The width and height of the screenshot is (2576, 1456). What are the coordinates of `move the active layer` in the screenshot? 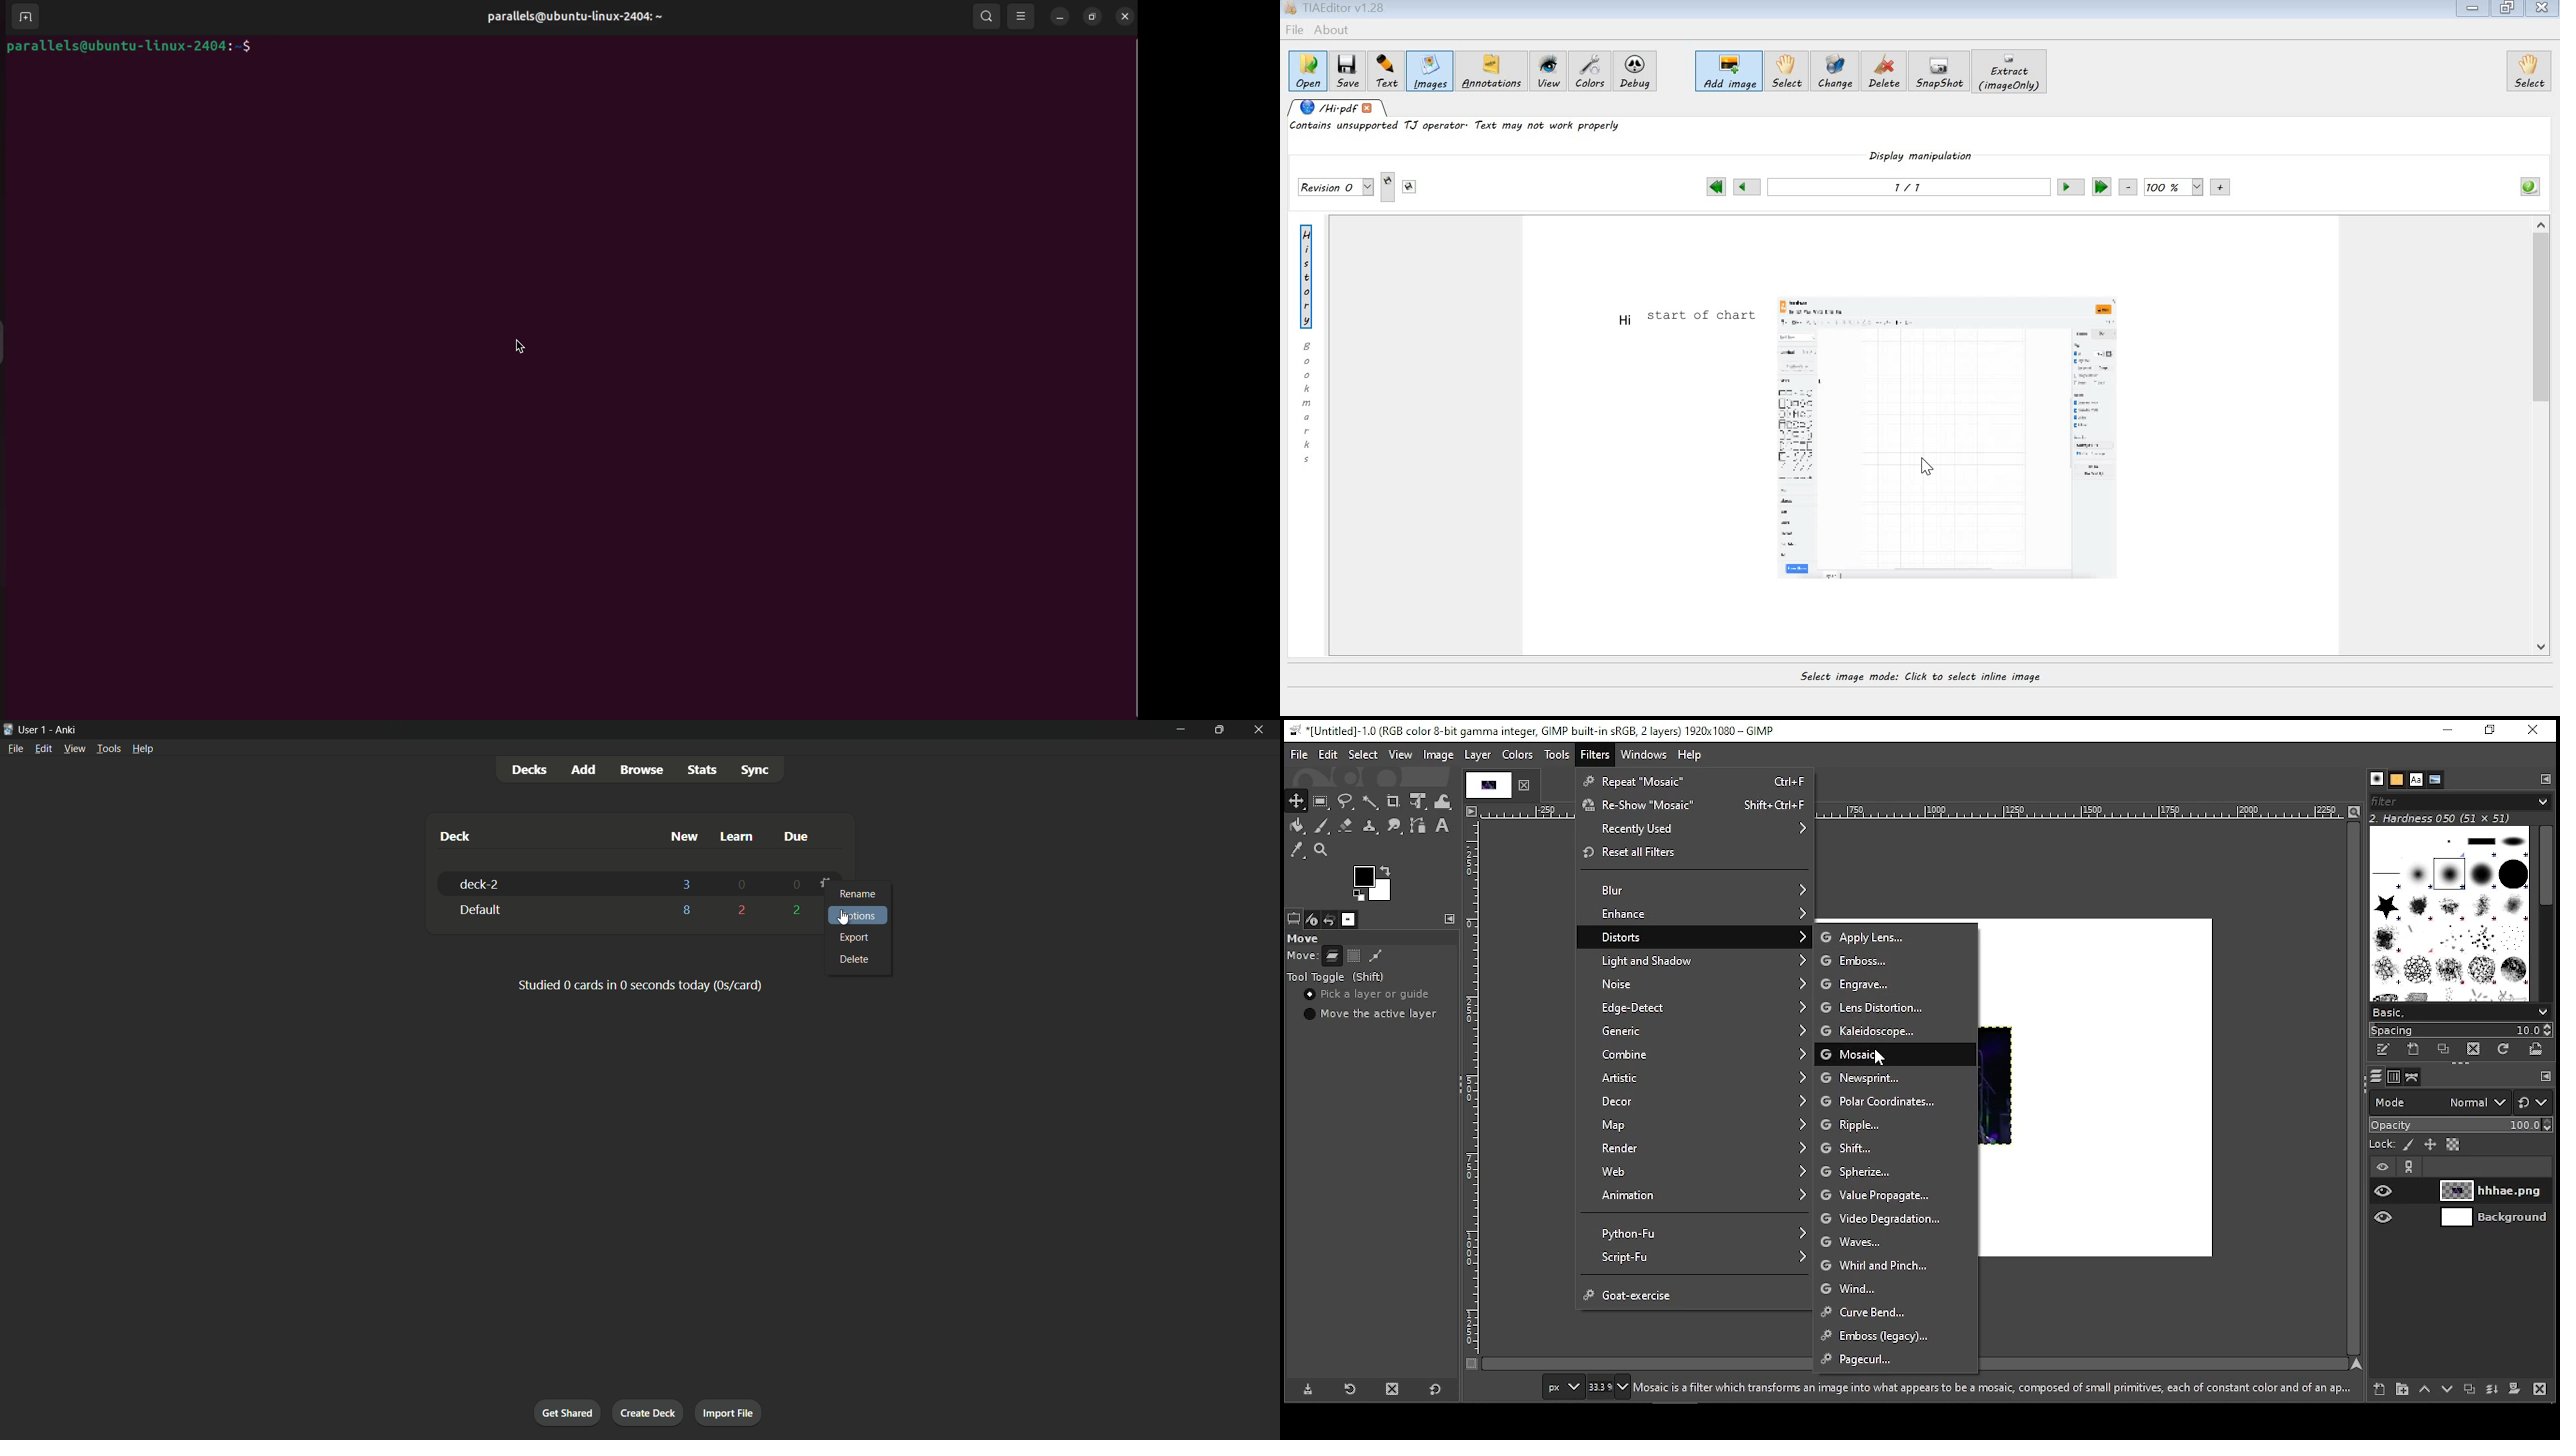 It's located at (1371, 1014).